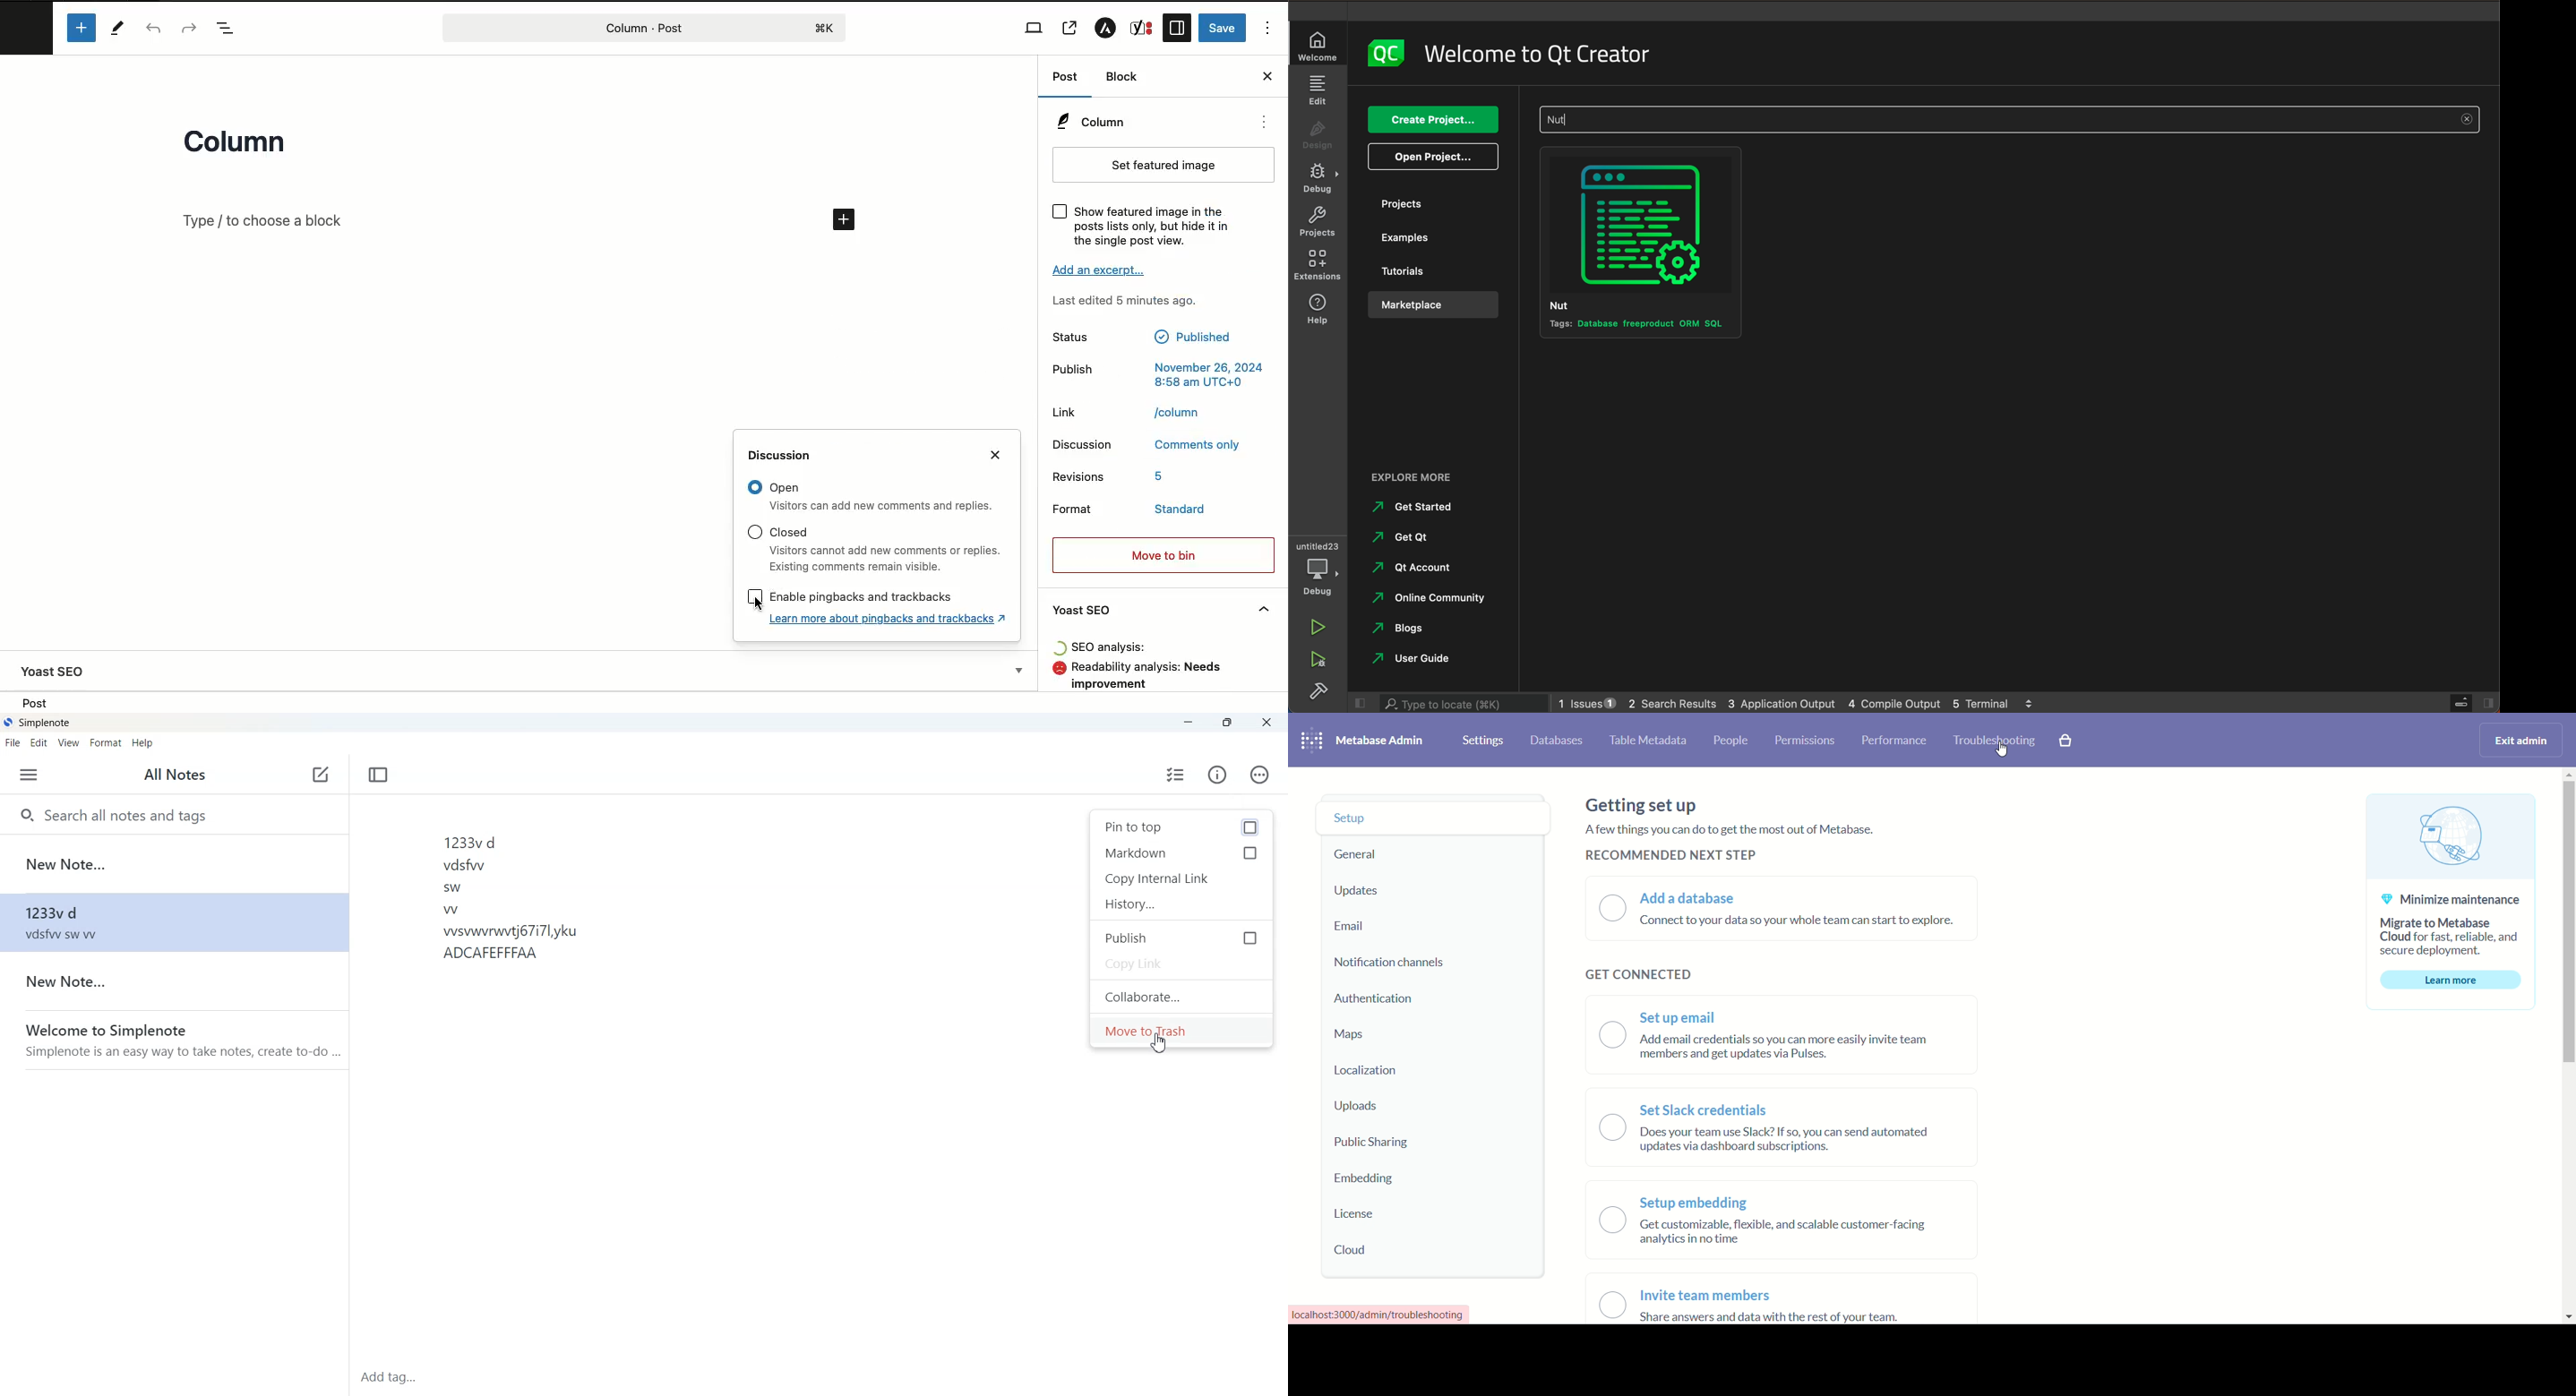 This screenshot has width=2576, height=1400. I want to click on Options, so click(1270, 29).